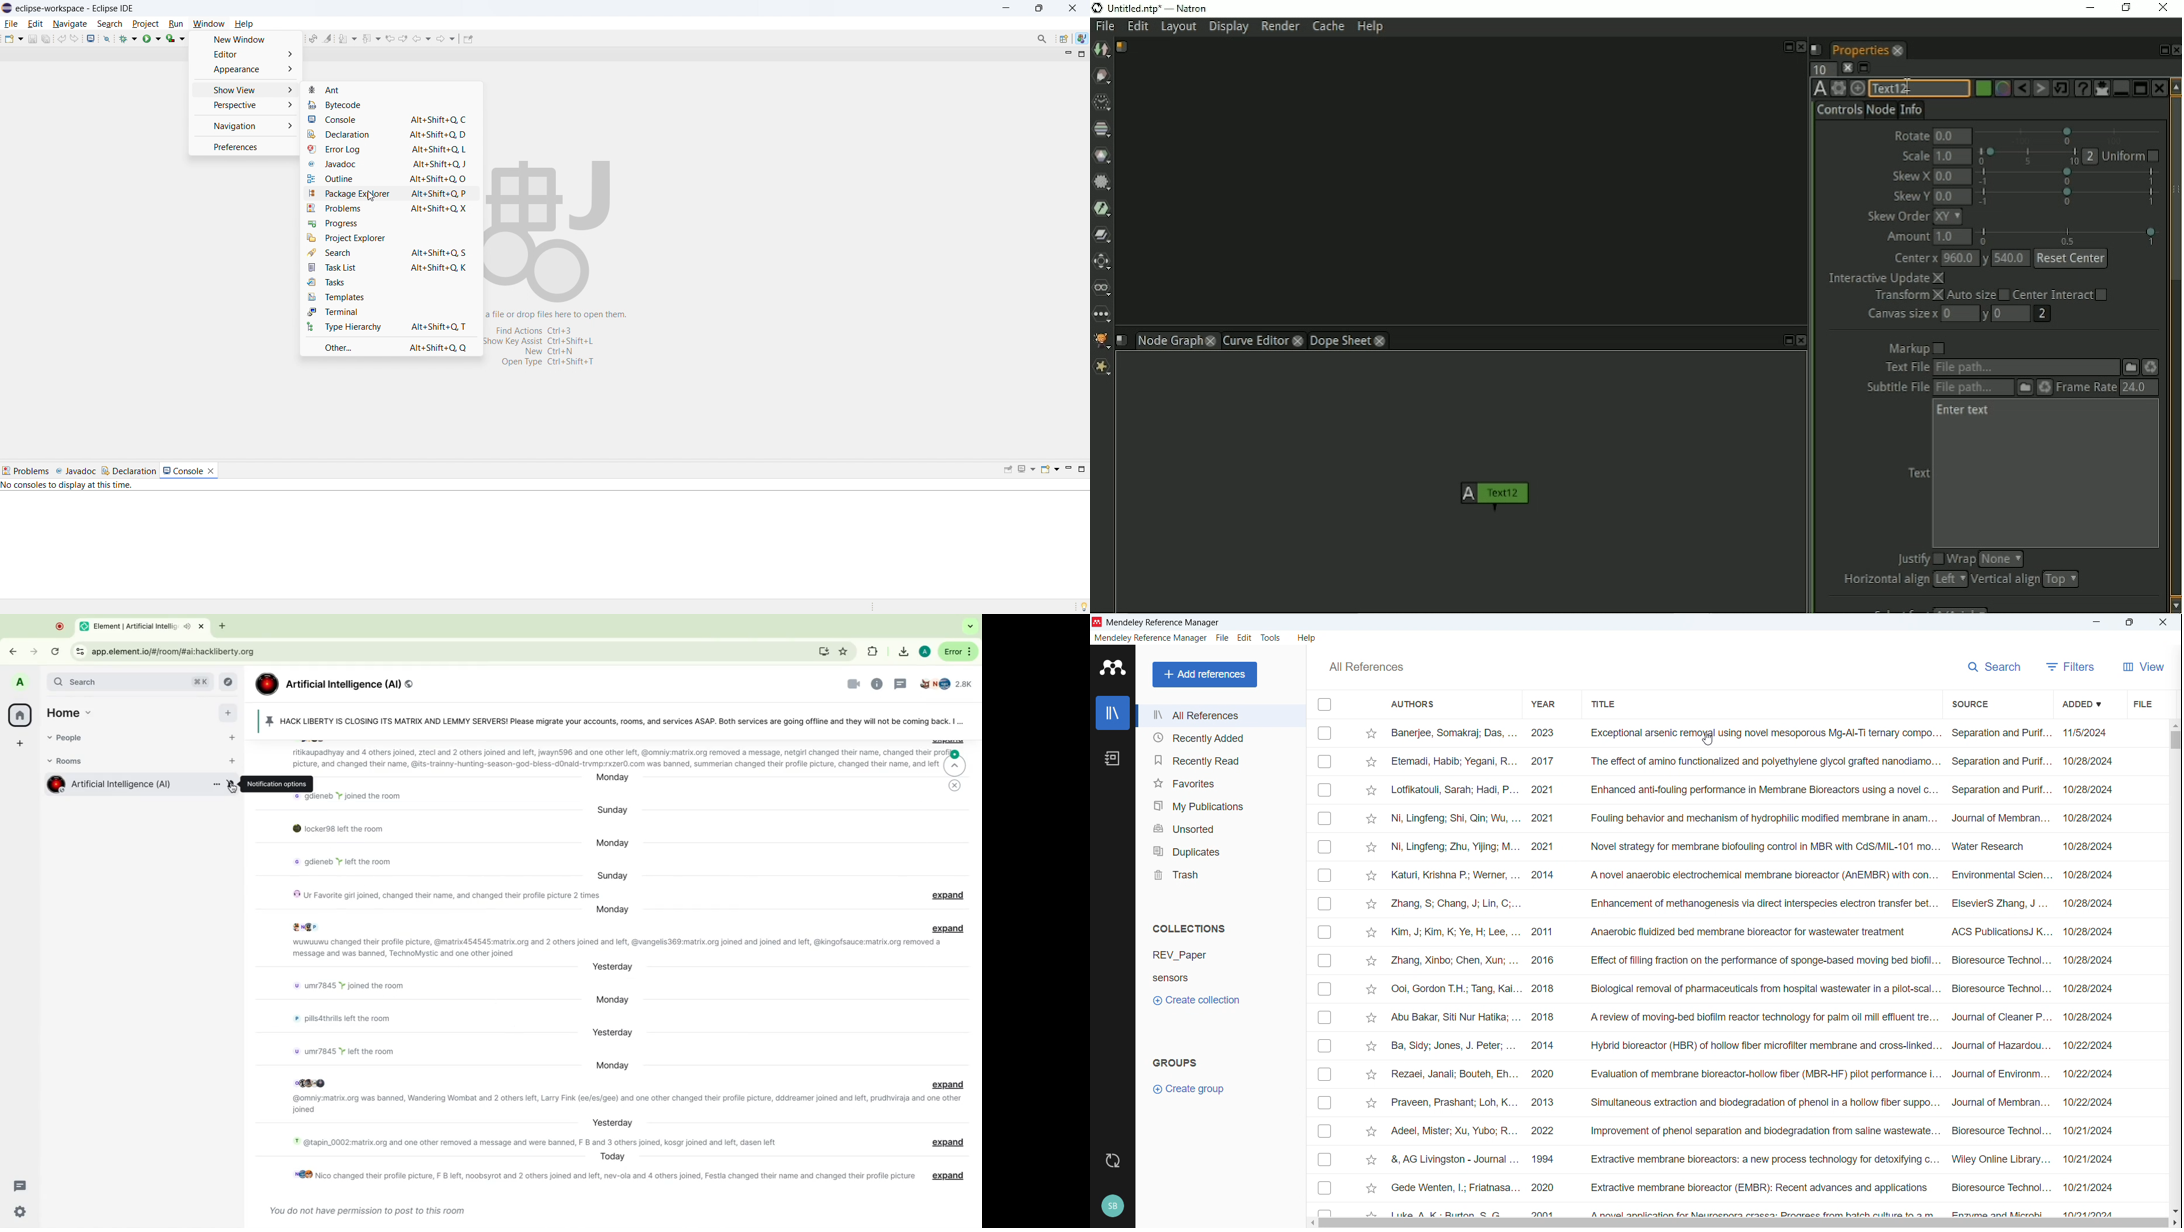  Describe the element at coordinates (610, 1157) in the screenshot. I see `day` at that location.